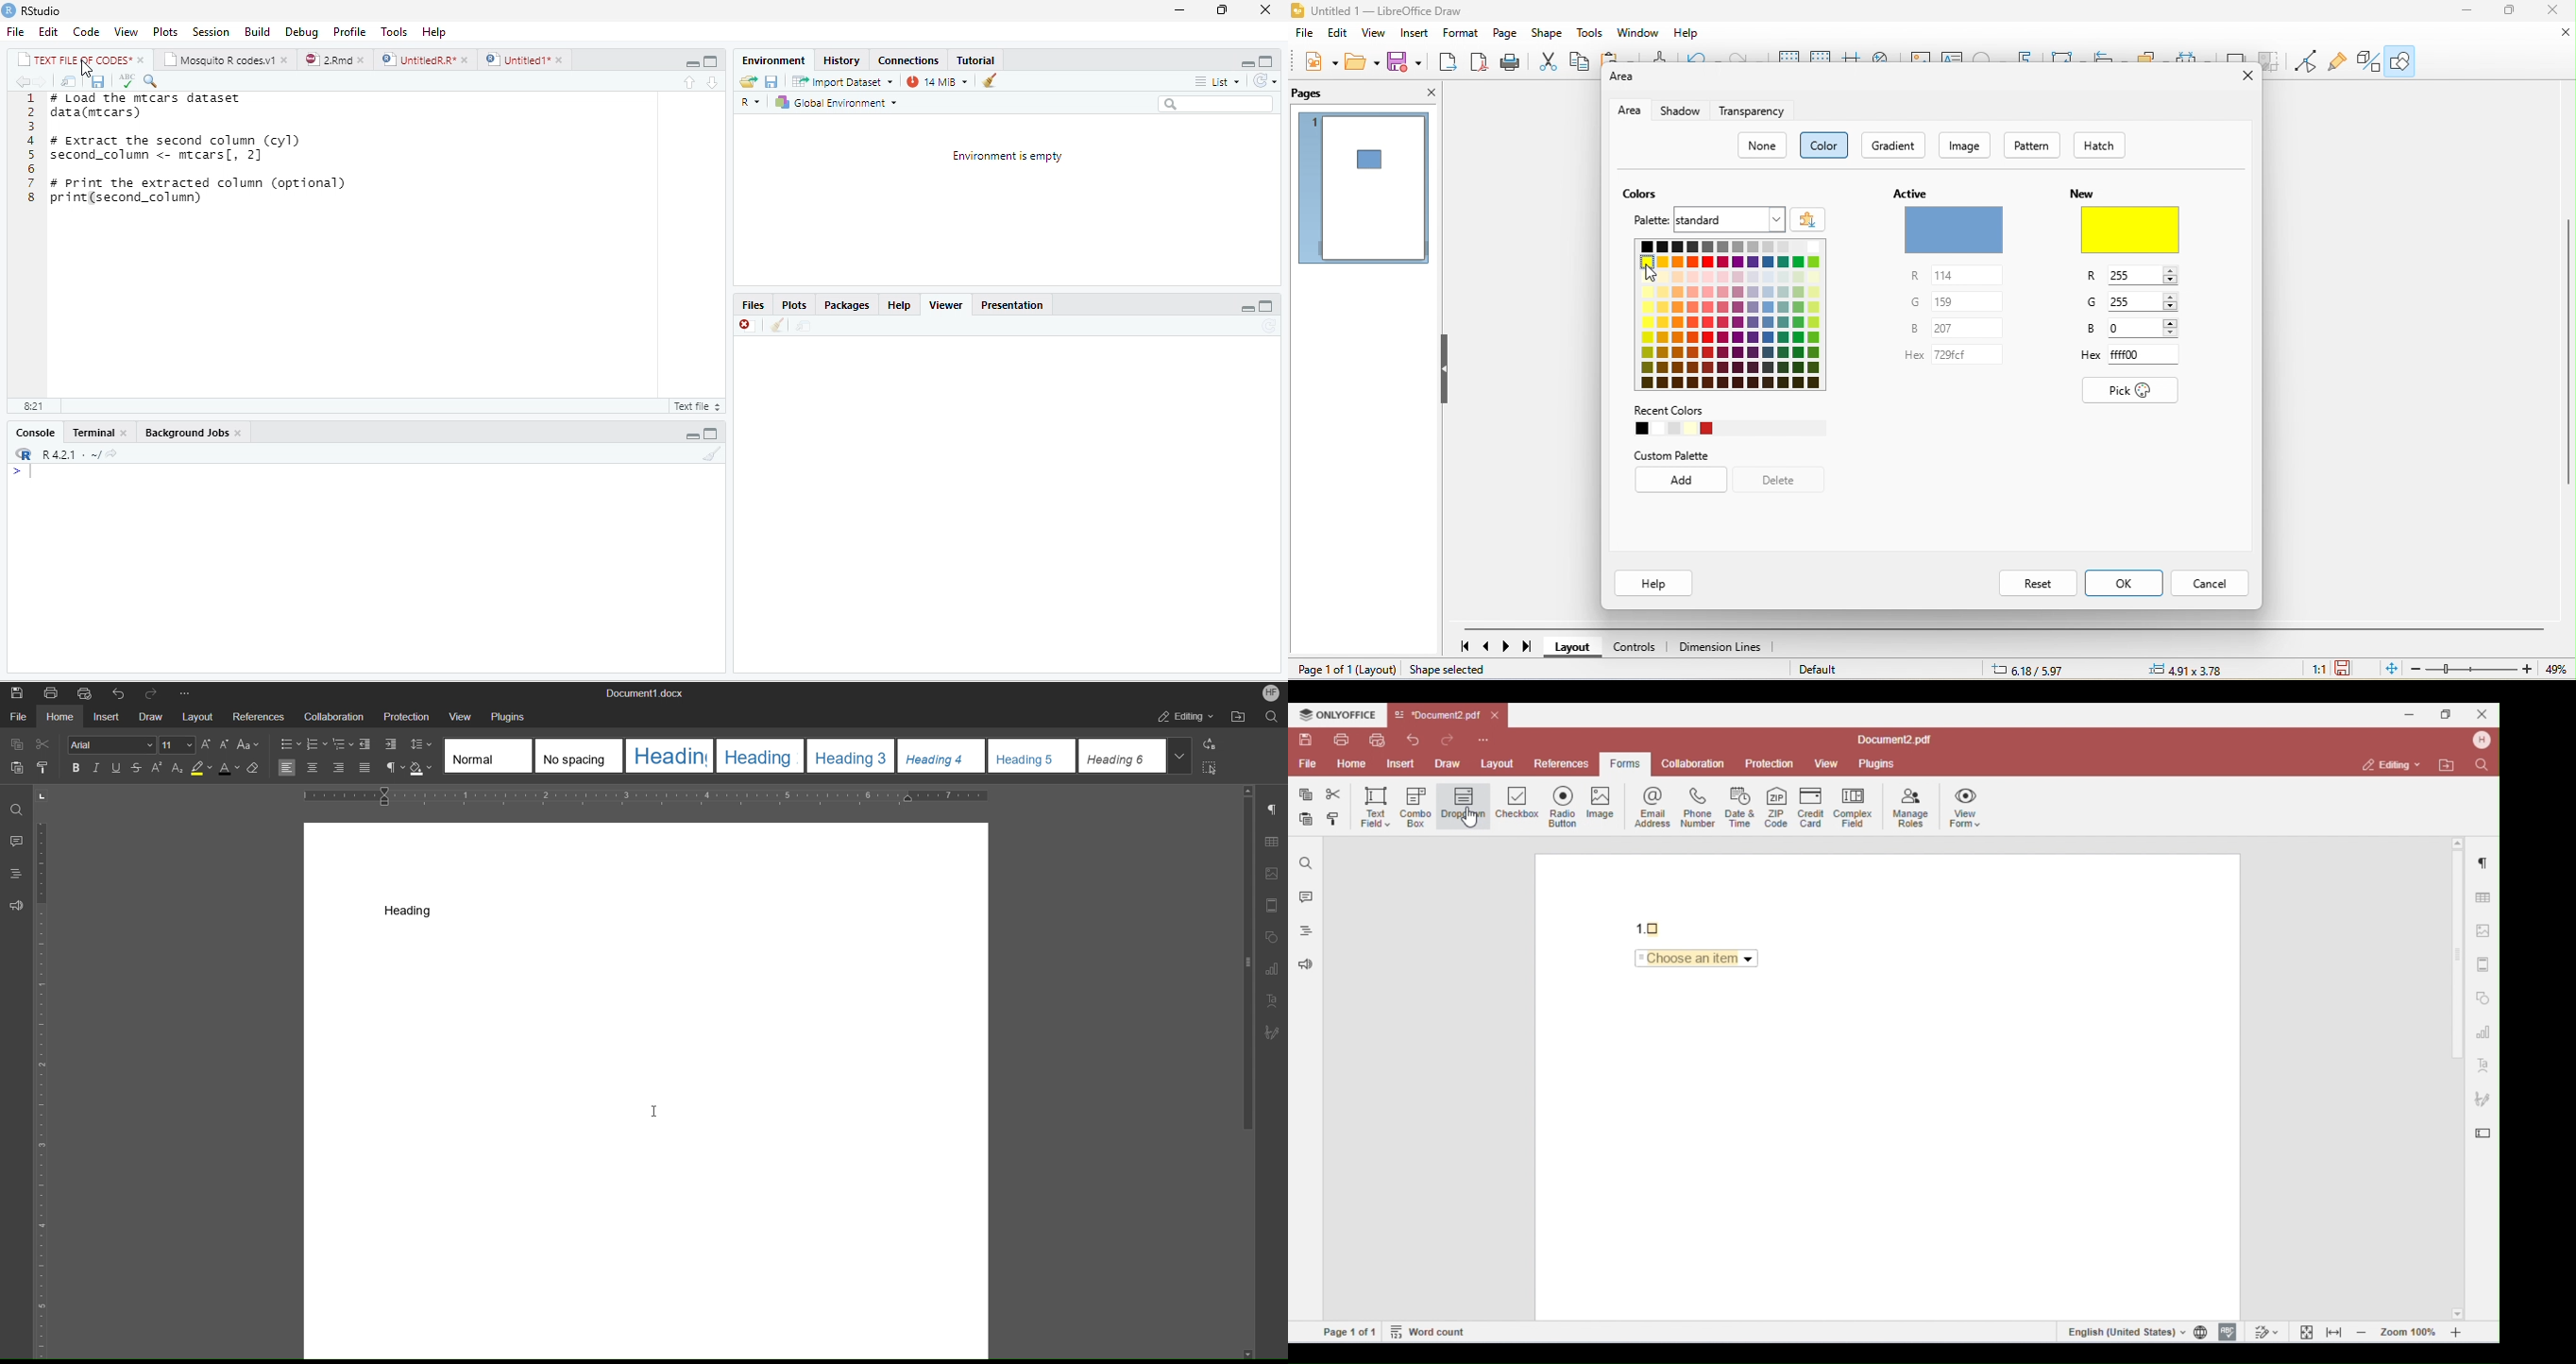  Describe the element at coordinates (17, 718) in the screenshot. I see `File` at that location.